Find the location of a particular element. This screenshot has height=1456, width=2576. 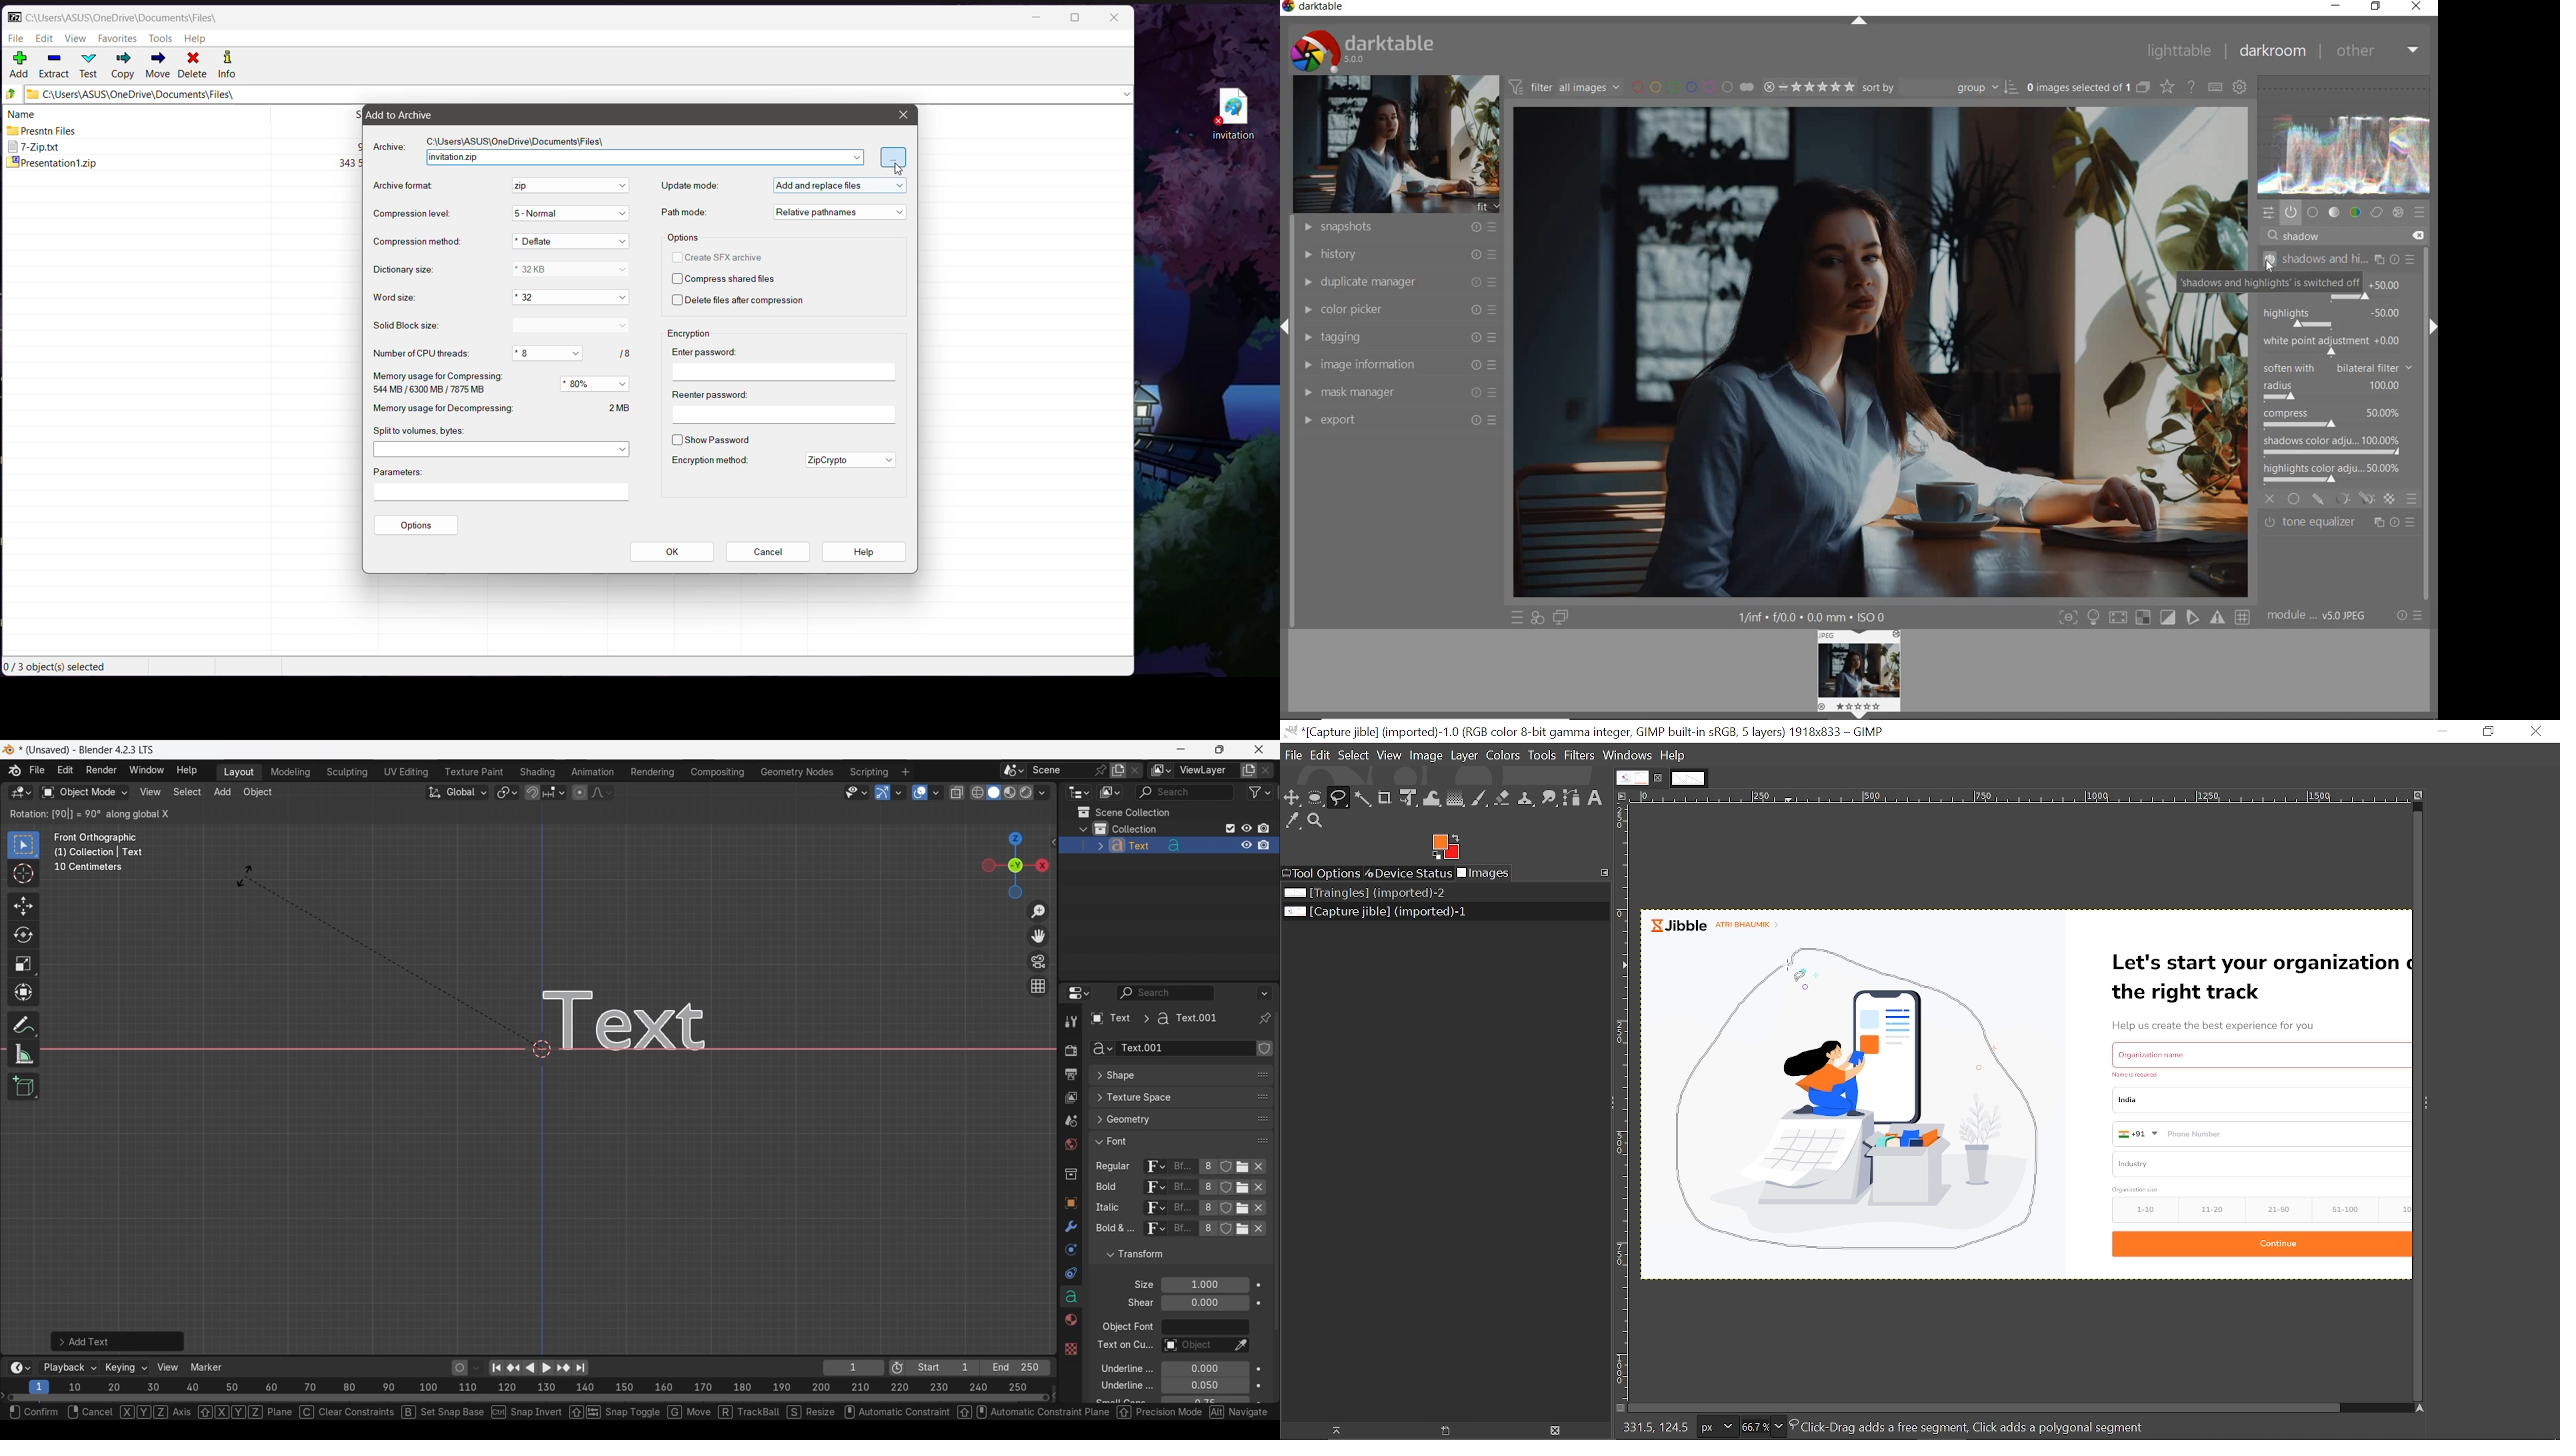

Archive Format is located at coordinates (410, 187).